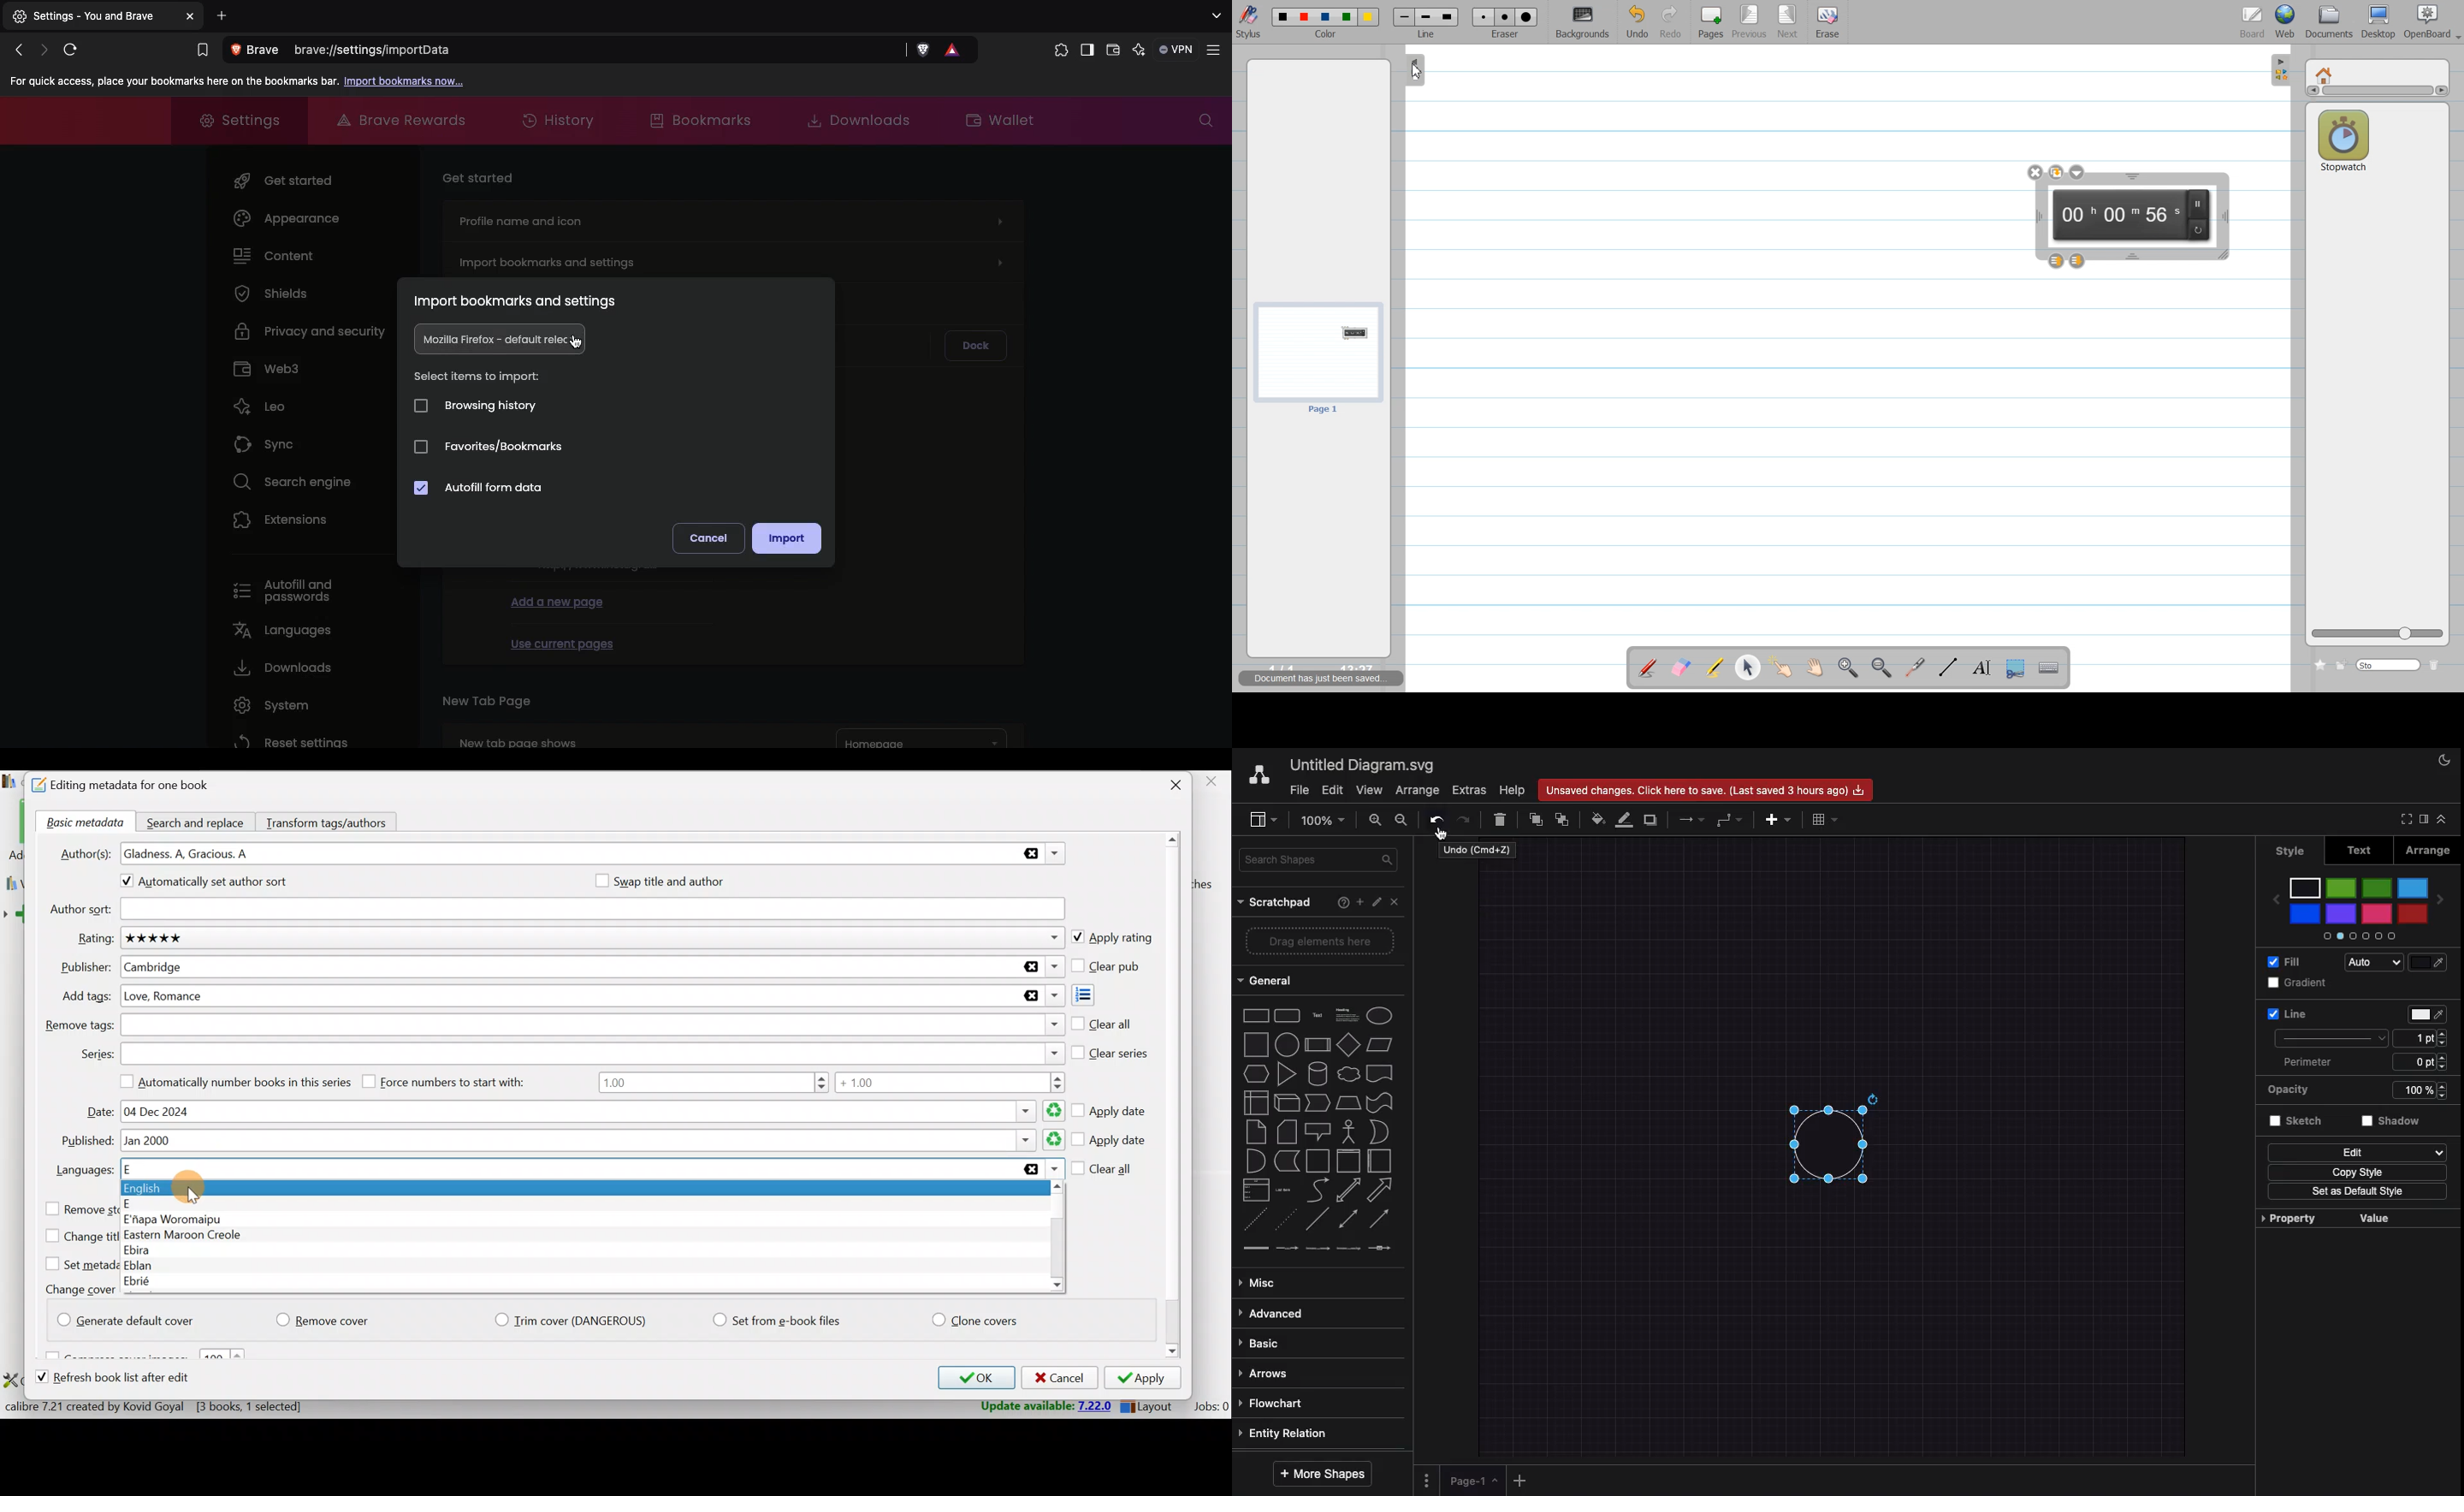 This screenshot has width=2464, height=1512. What do you see at coordinates (1512, 787) in the screenshot?
I see `Help` at bounding box center [1512, 787].